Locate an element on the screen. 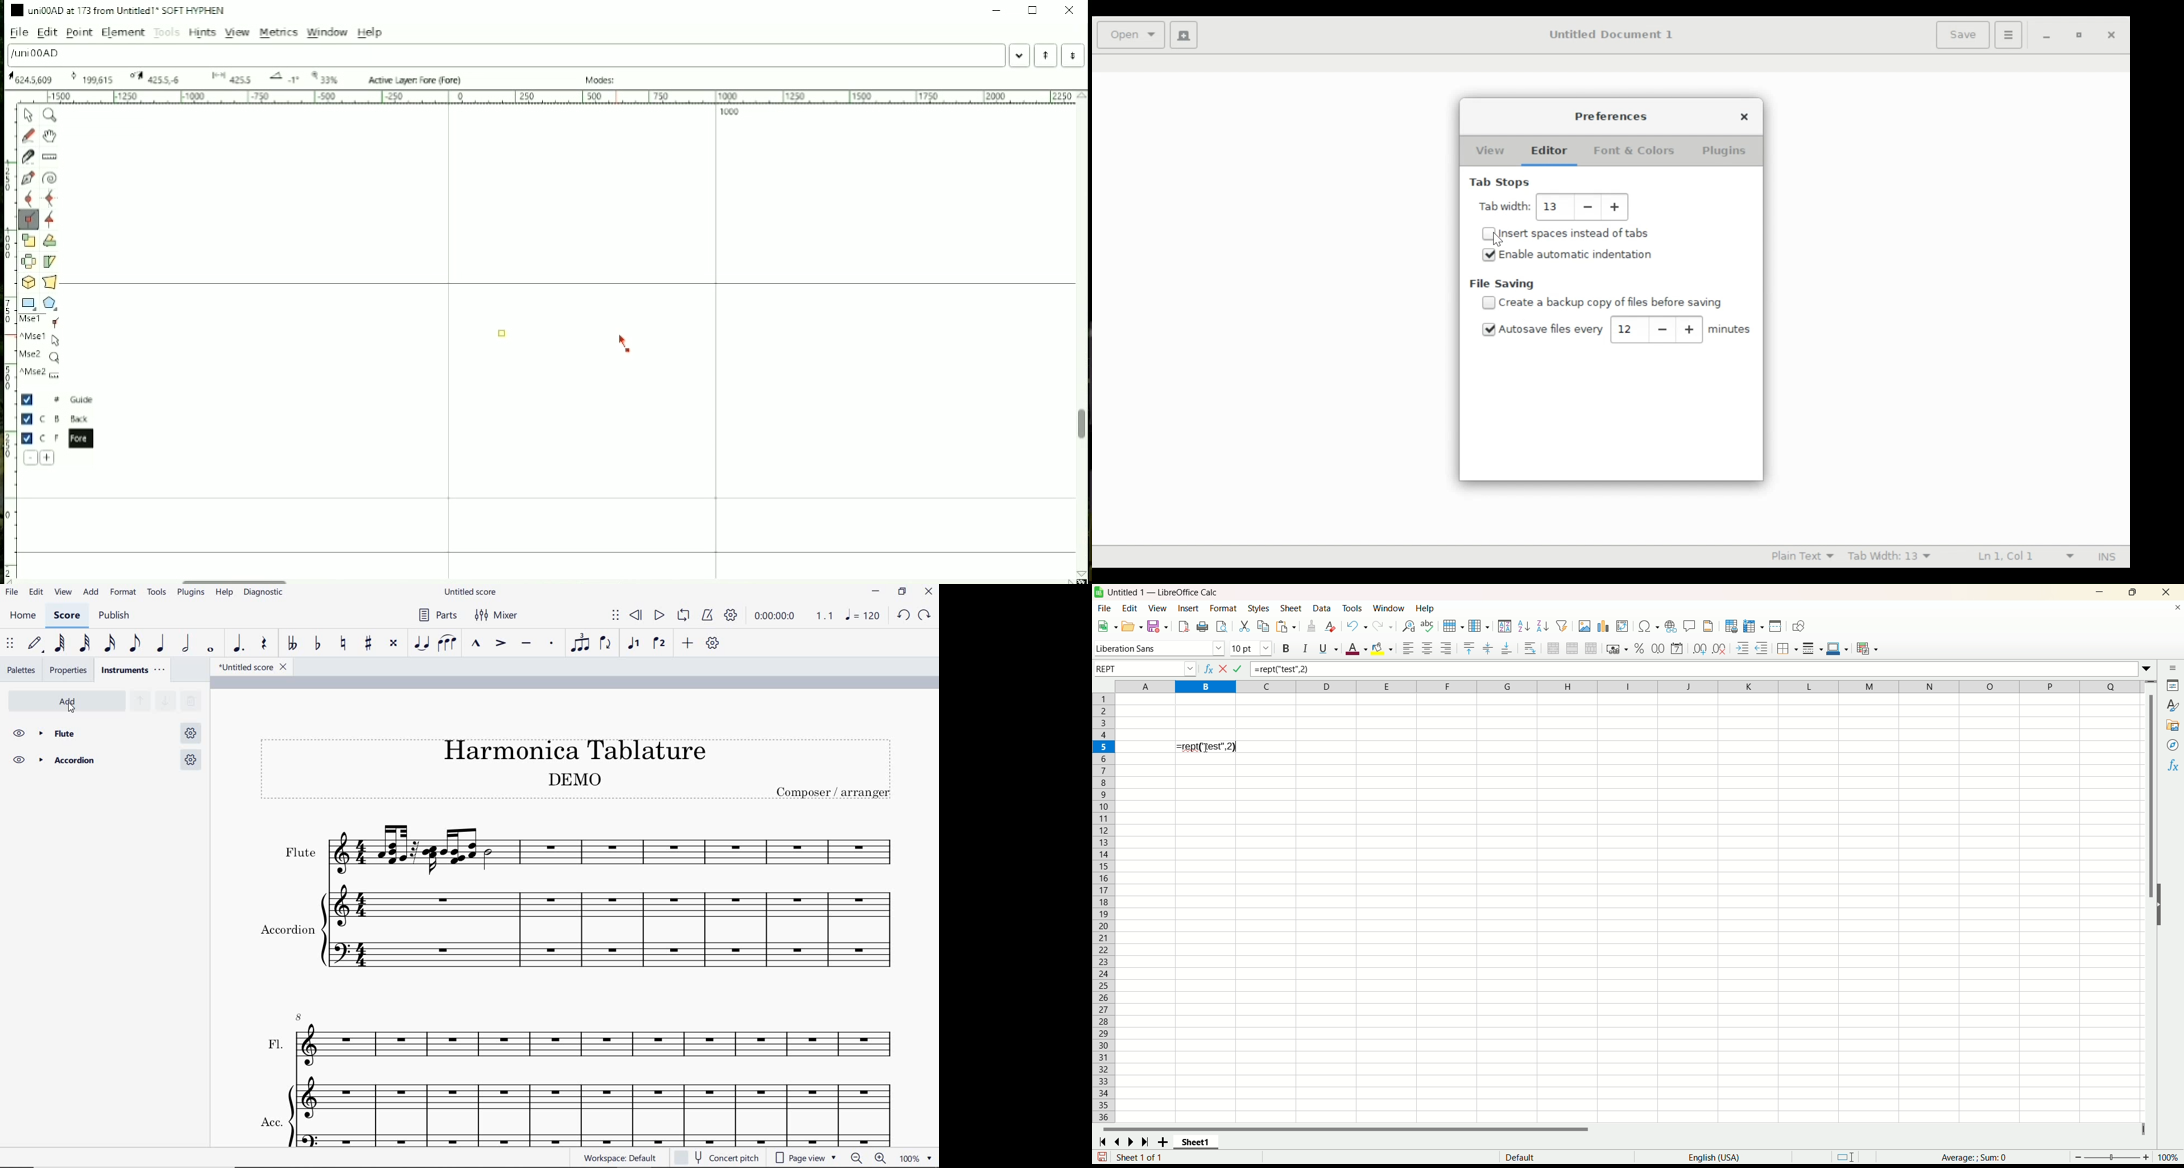 The width and height of the screenshot is (2184, 1176). Tab Width is located at coordinates (1505, 206).